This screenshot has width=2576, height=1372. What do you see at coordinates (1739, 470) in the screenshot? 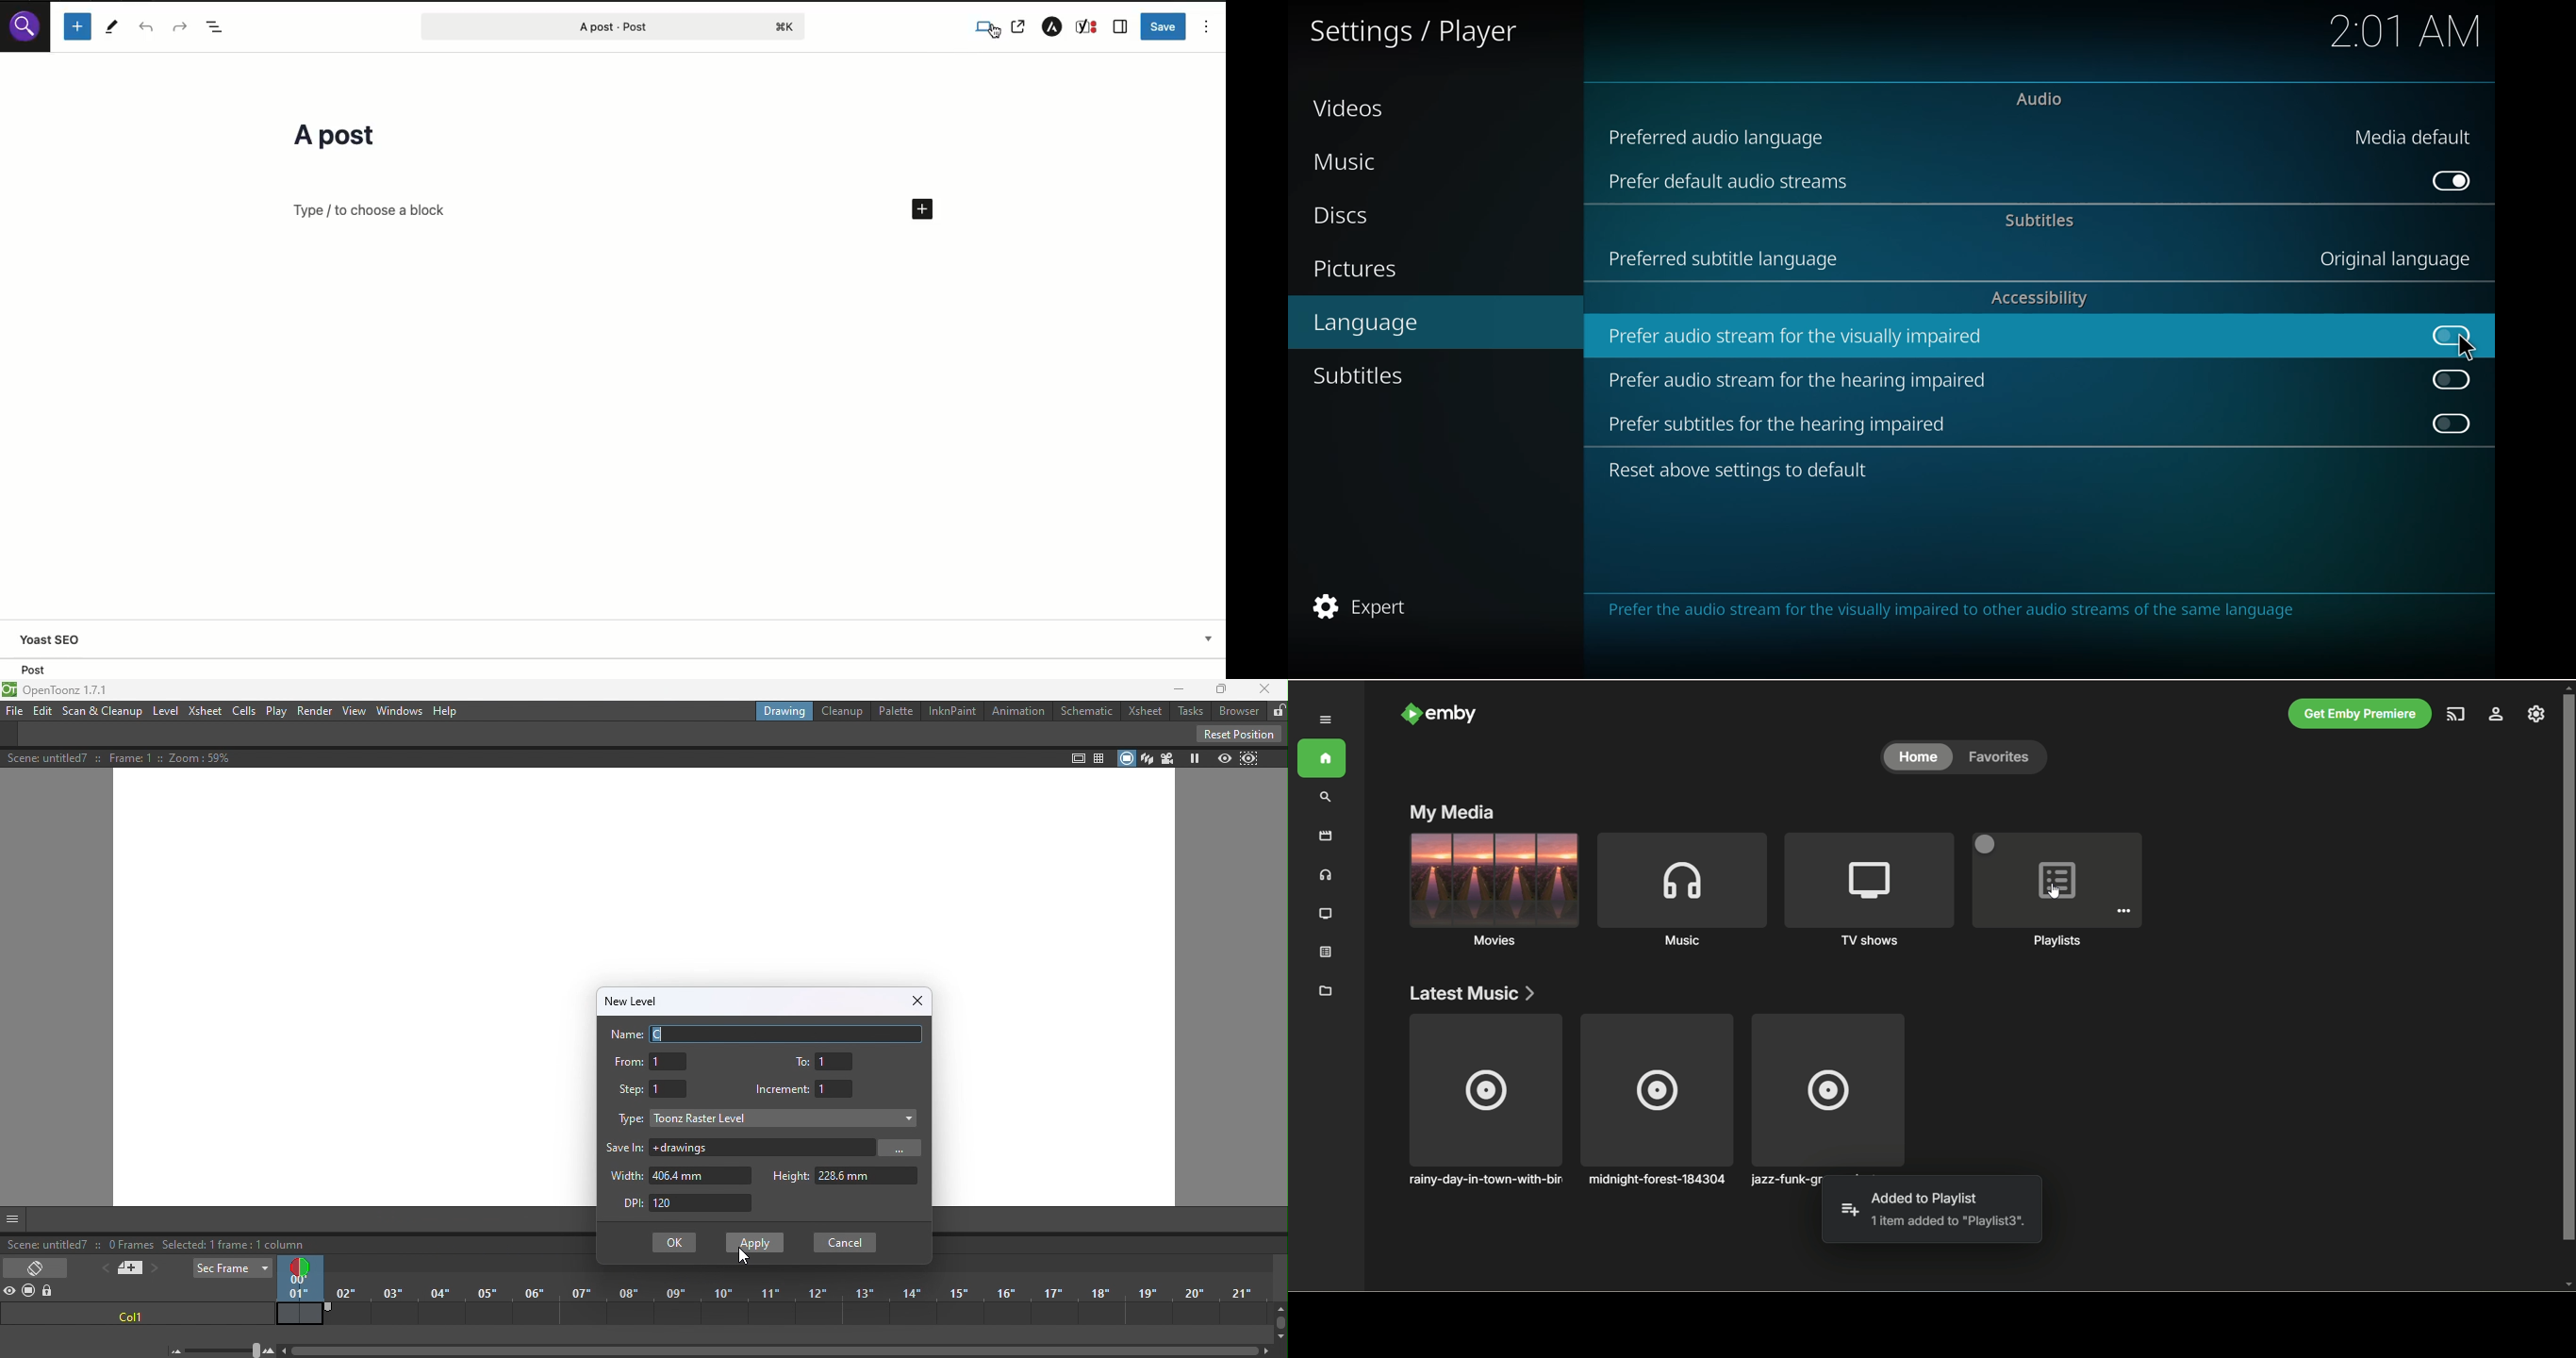
I see `reset to default` at bounding box center [1739, 470].